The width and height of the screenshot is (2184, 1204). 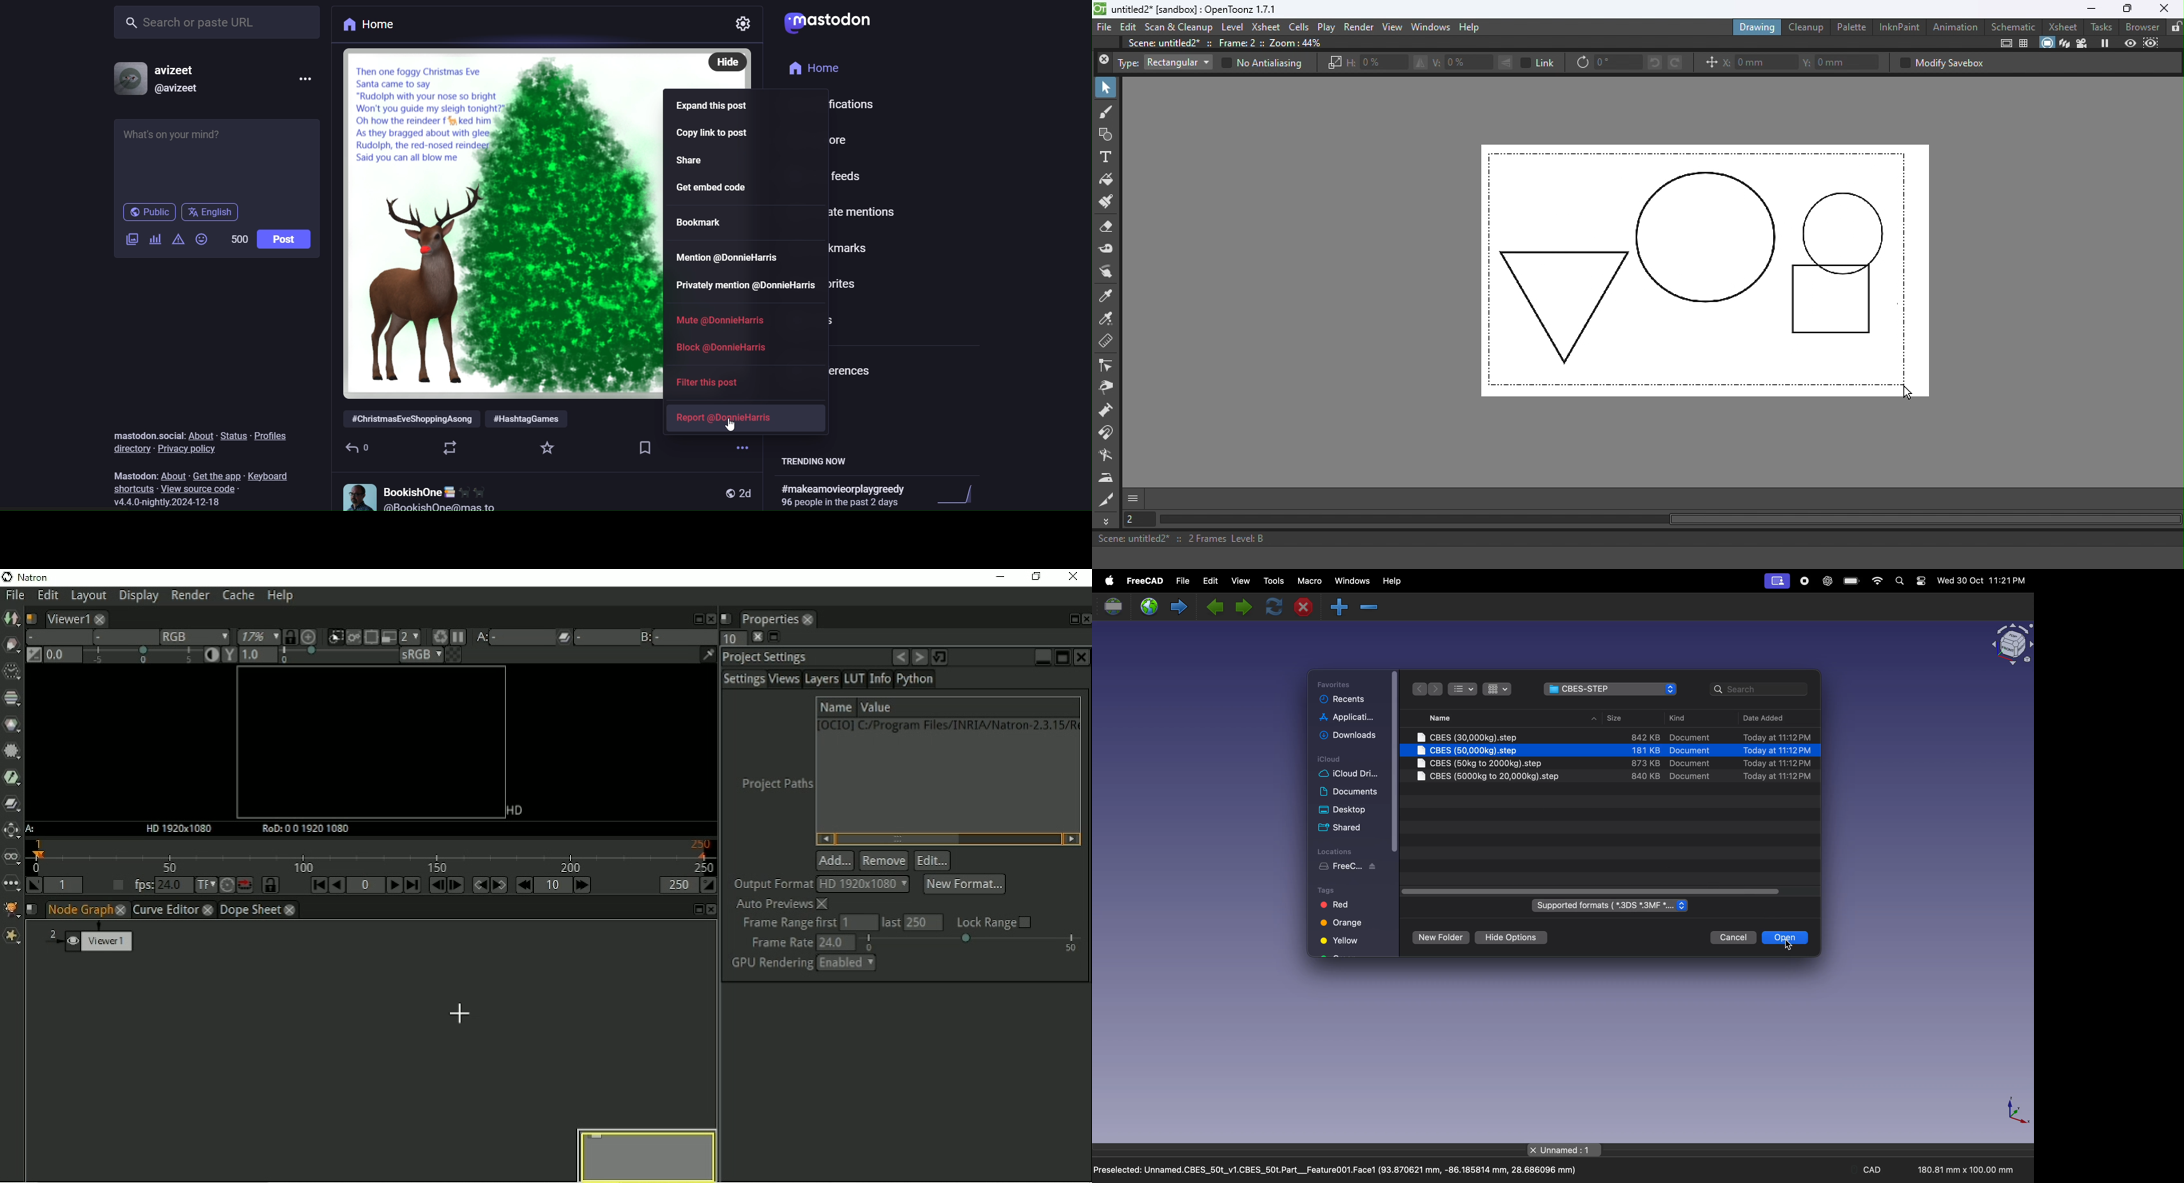 What do you see at coordinates (1213, 583) in the screenshot?
I see `edit` at bounding box center [1213, 583].